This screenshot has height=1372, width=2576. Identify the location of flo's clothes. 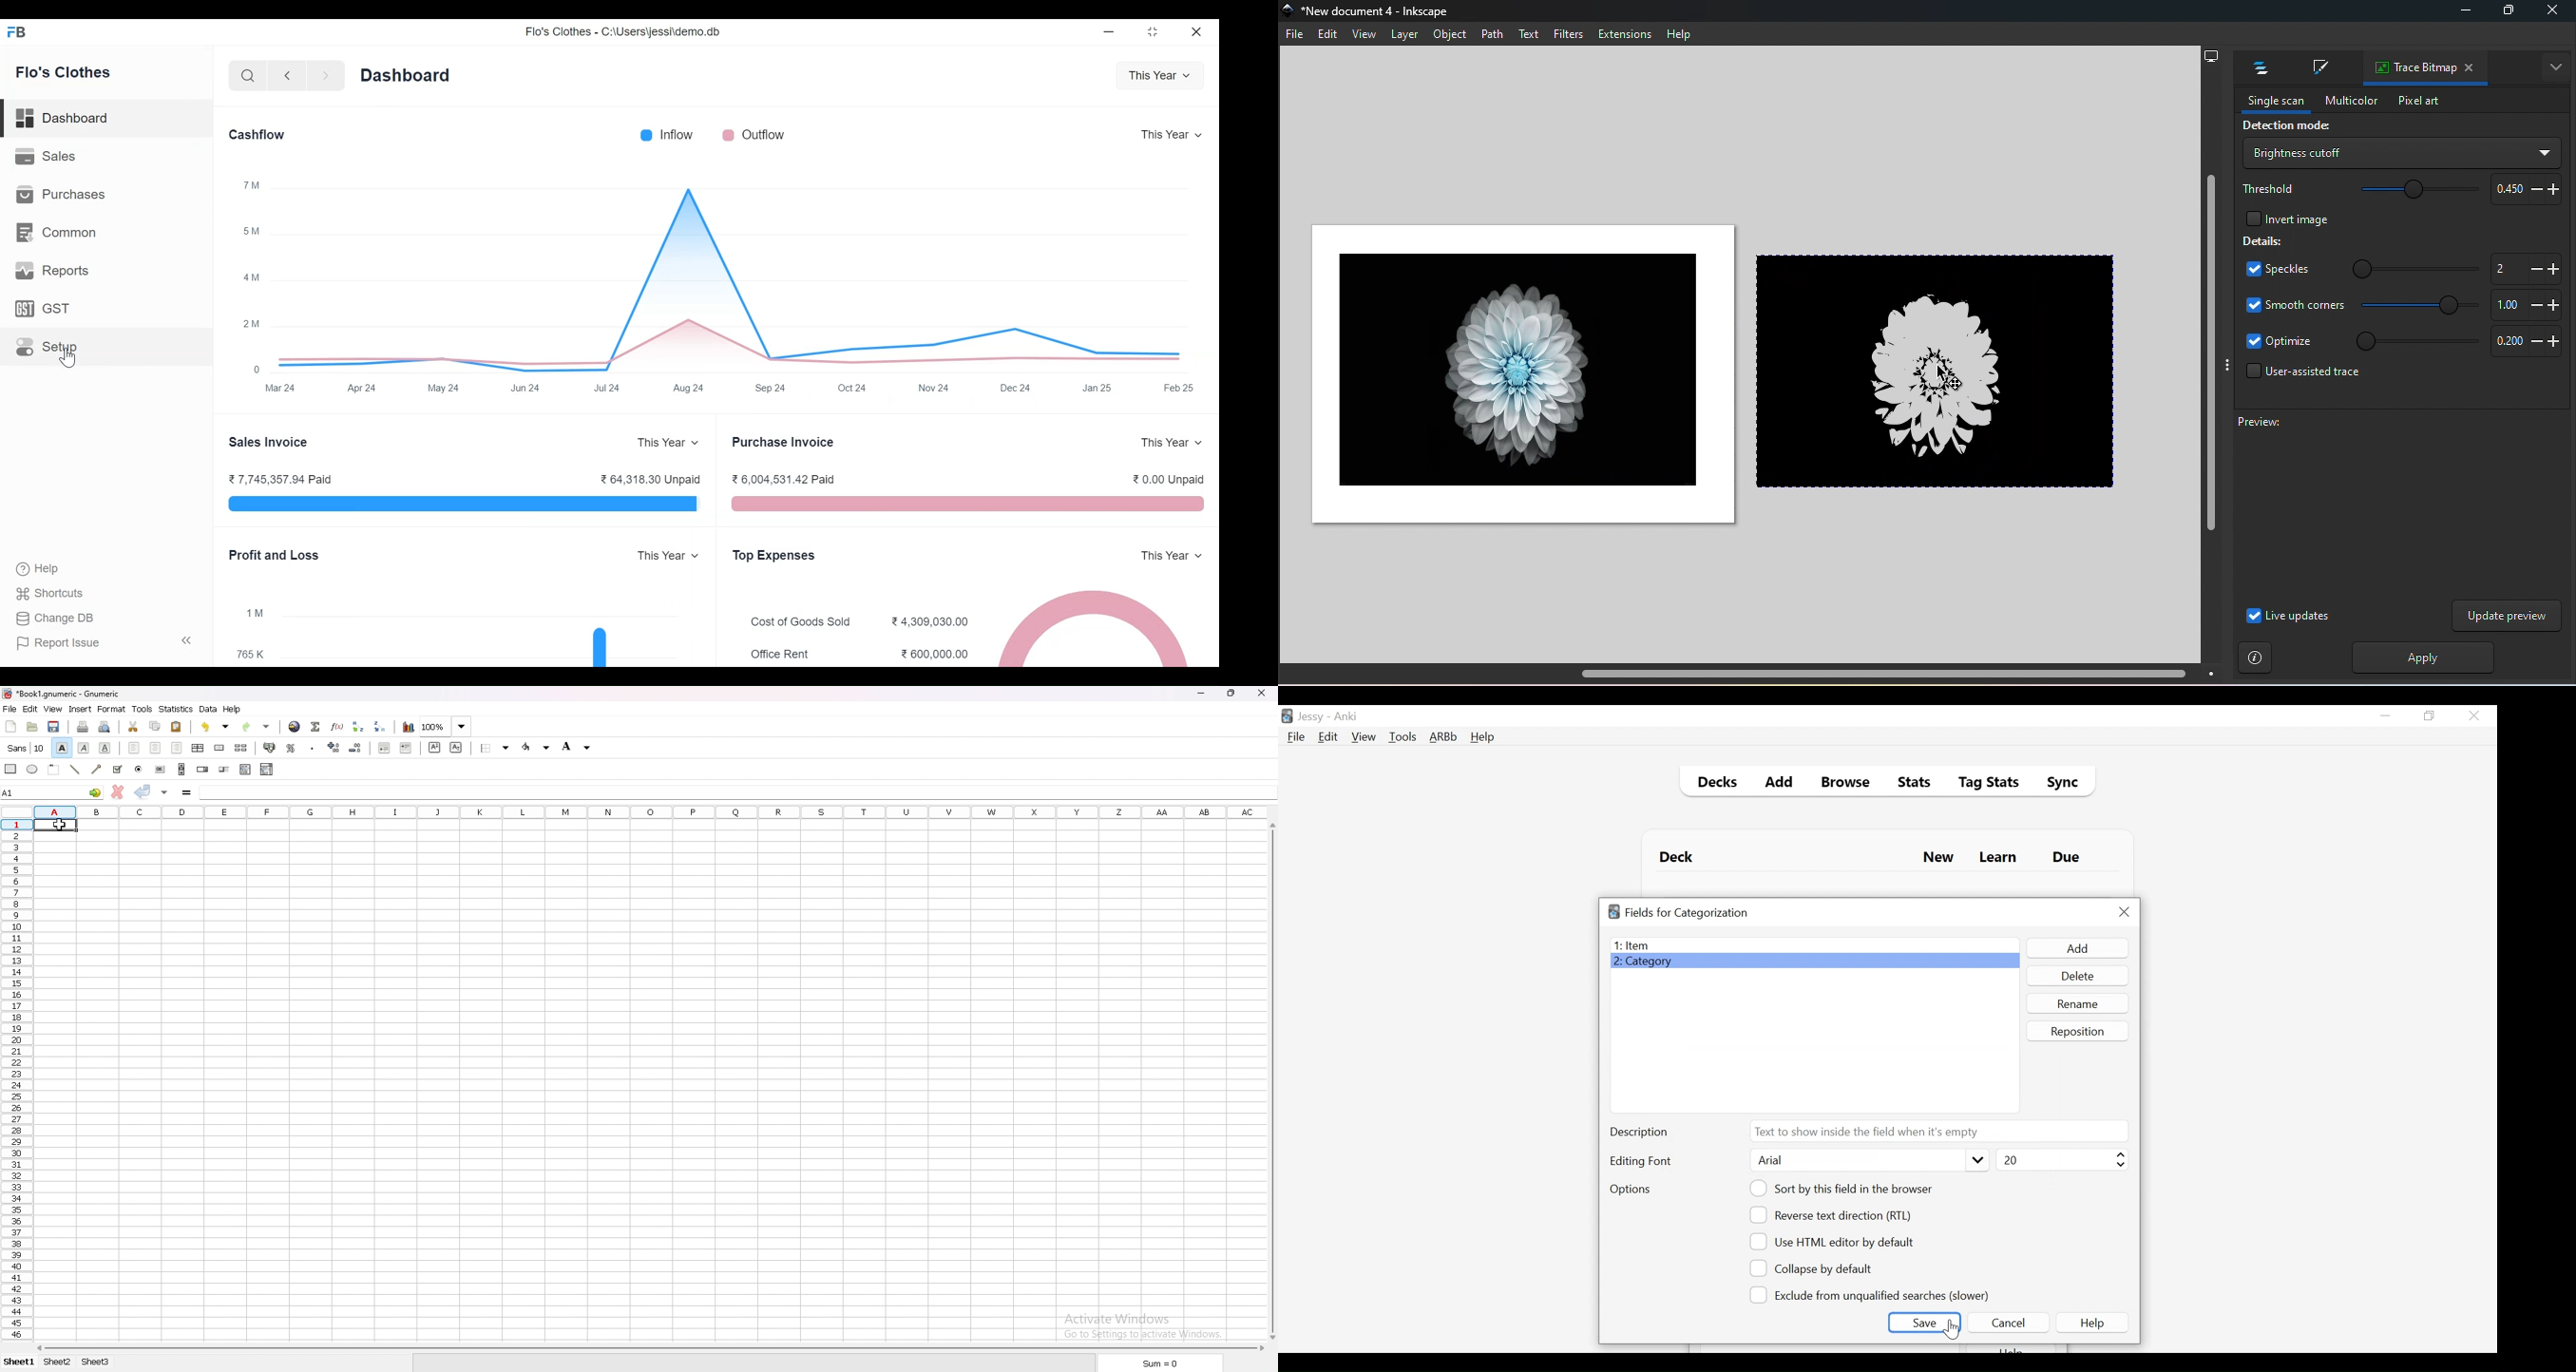
(64, 72).